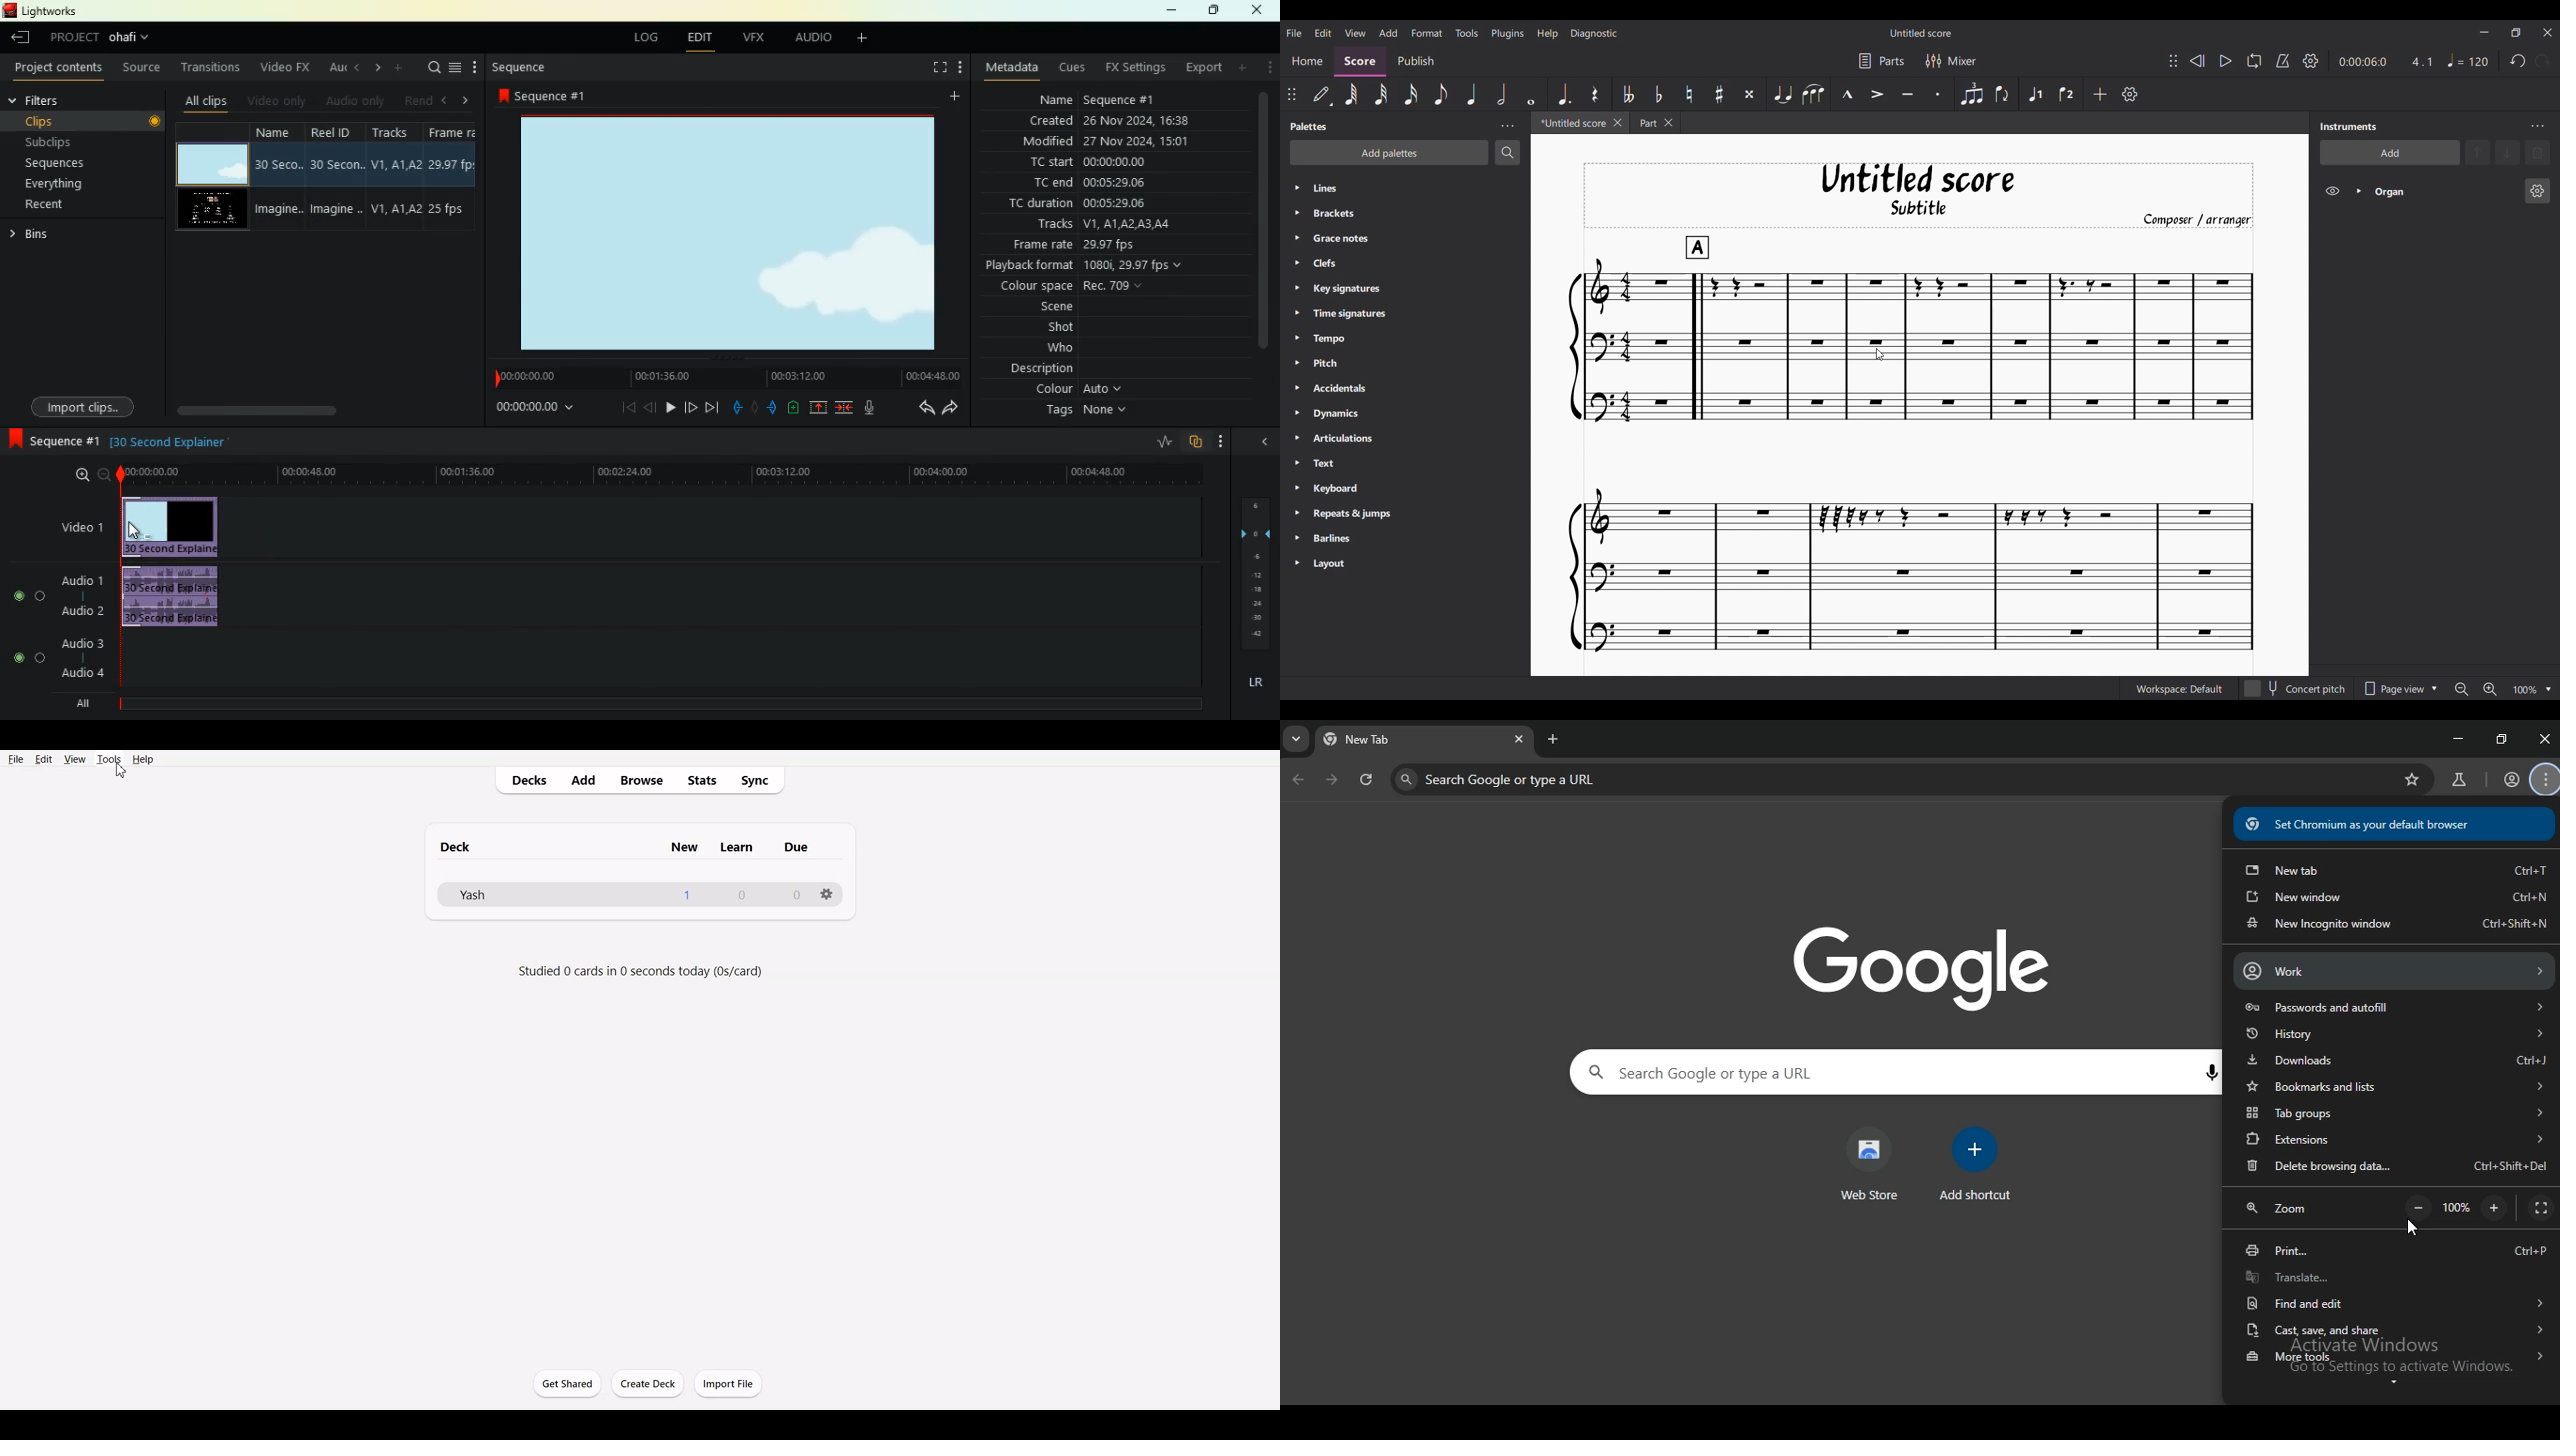 The image size is (2576, 1456). Describe the element at coordinates (2173, 61) in the screenshot. I see `Change position of toolbar` at that location.